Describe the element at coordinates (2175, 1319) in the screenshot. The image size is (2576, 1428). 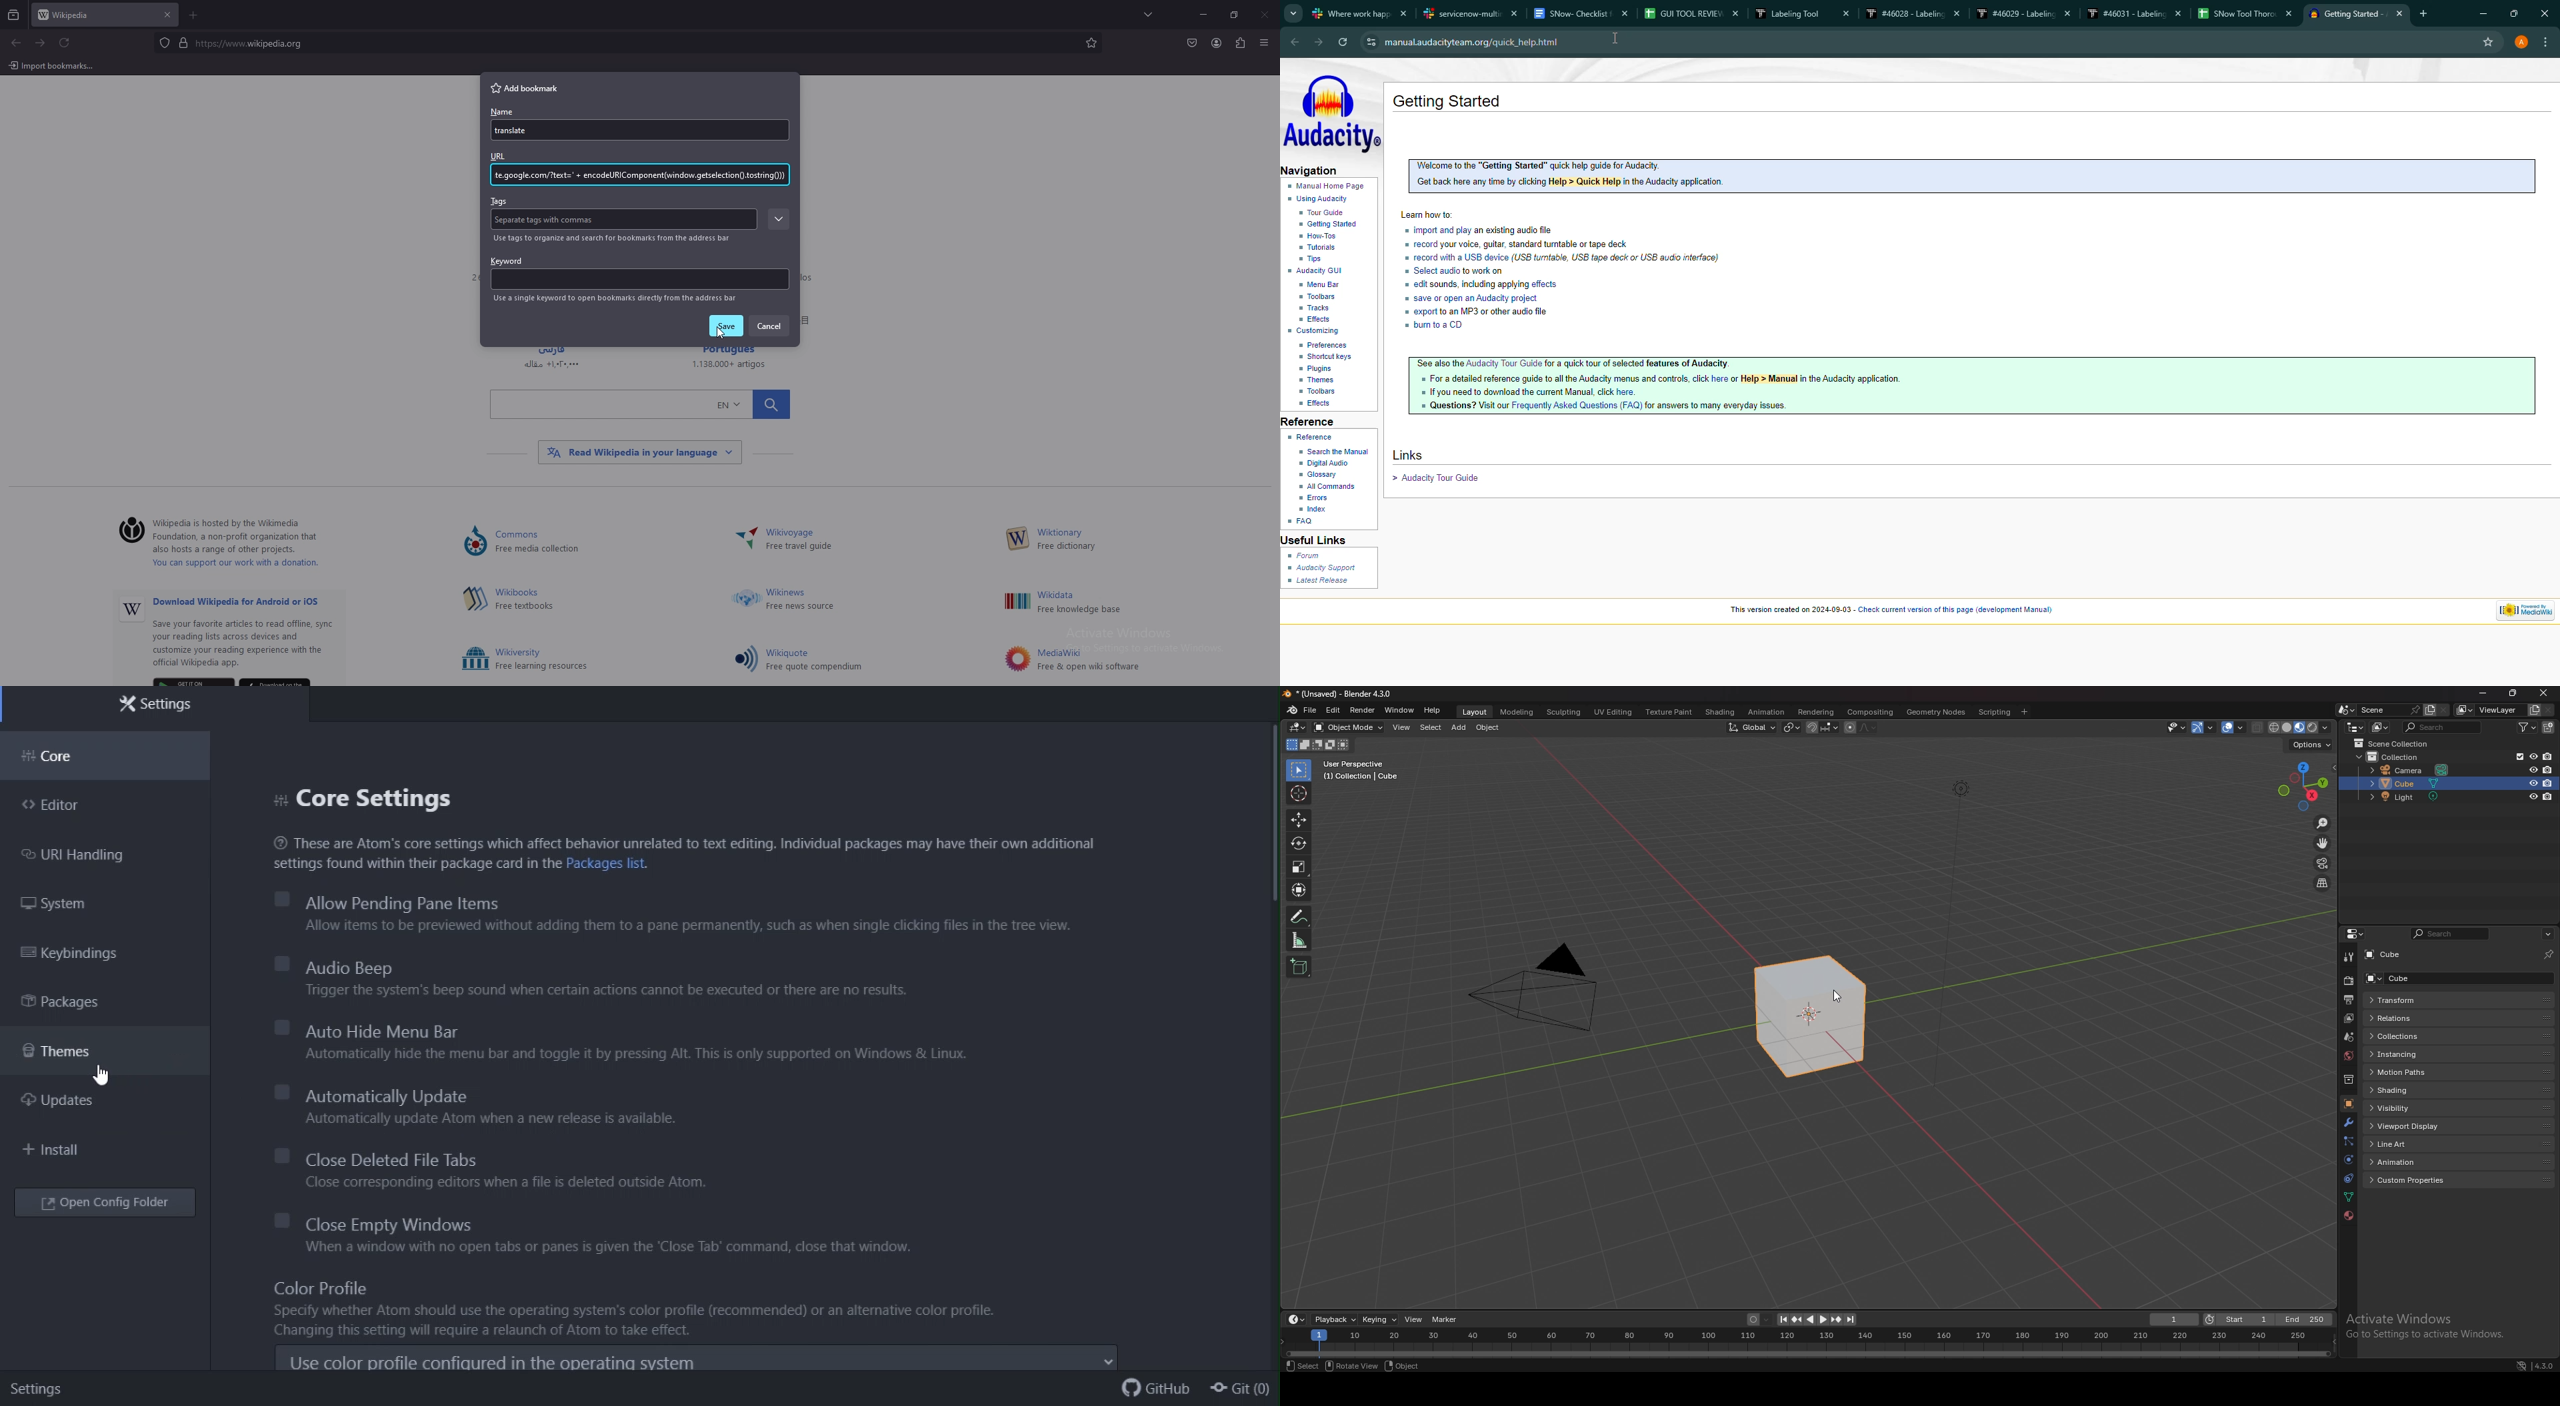
I see `current frame` at that location.